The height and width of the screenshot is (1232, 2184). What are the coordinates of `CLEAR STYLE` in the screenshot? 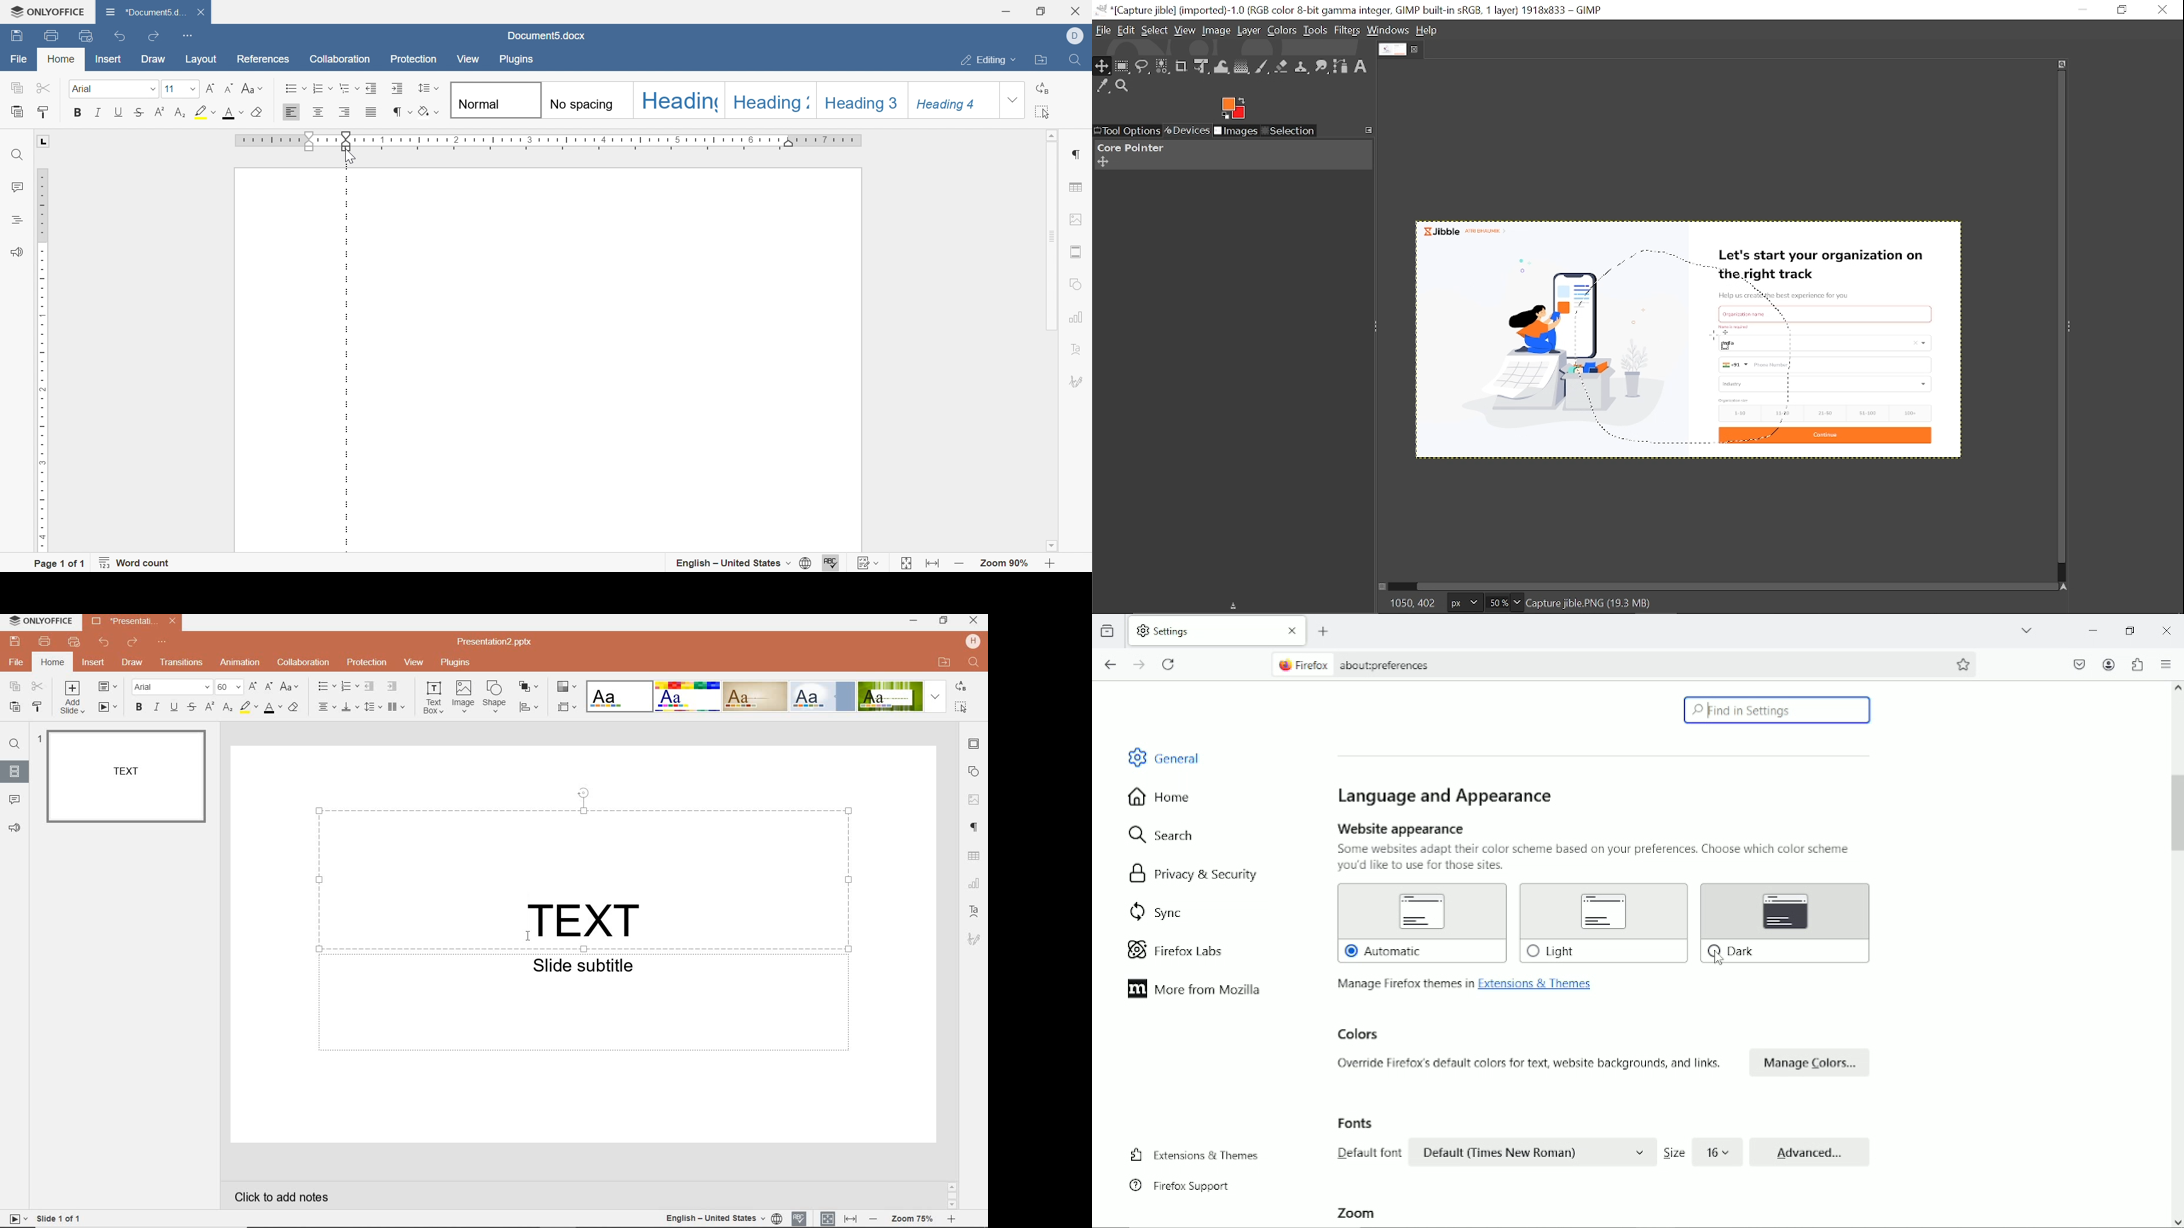 It's located at (296, 706).